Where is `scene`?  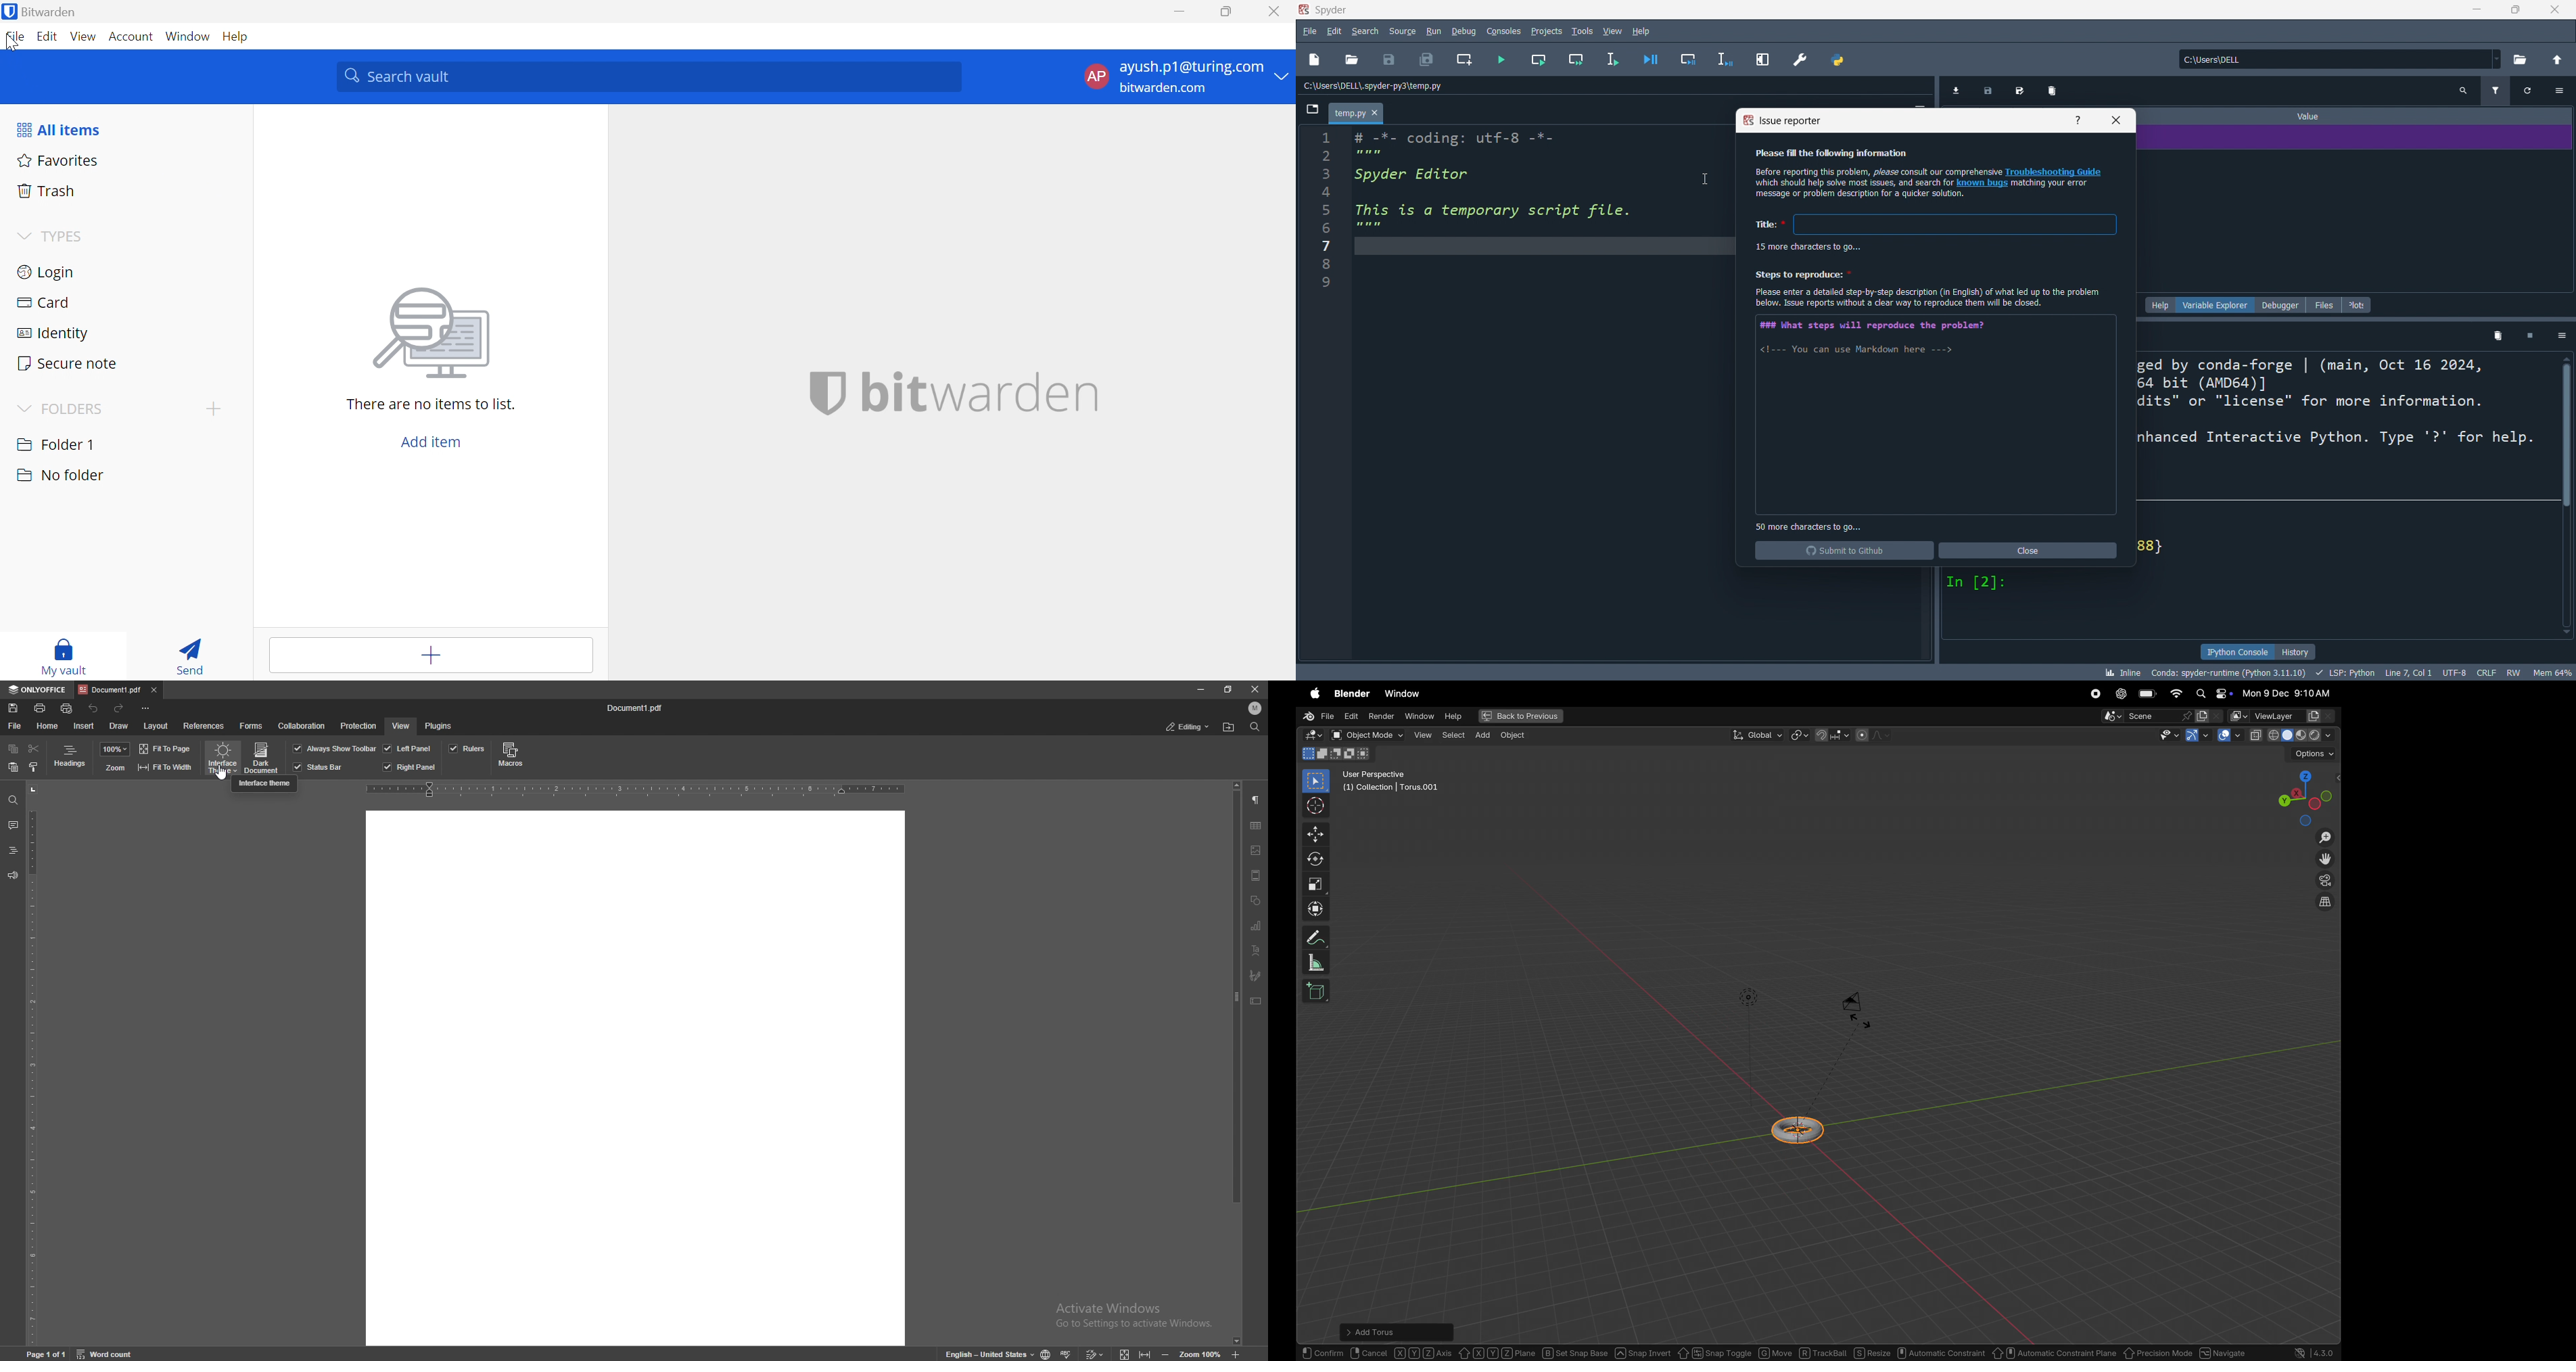
scene is located at coordinates (2148, 716).